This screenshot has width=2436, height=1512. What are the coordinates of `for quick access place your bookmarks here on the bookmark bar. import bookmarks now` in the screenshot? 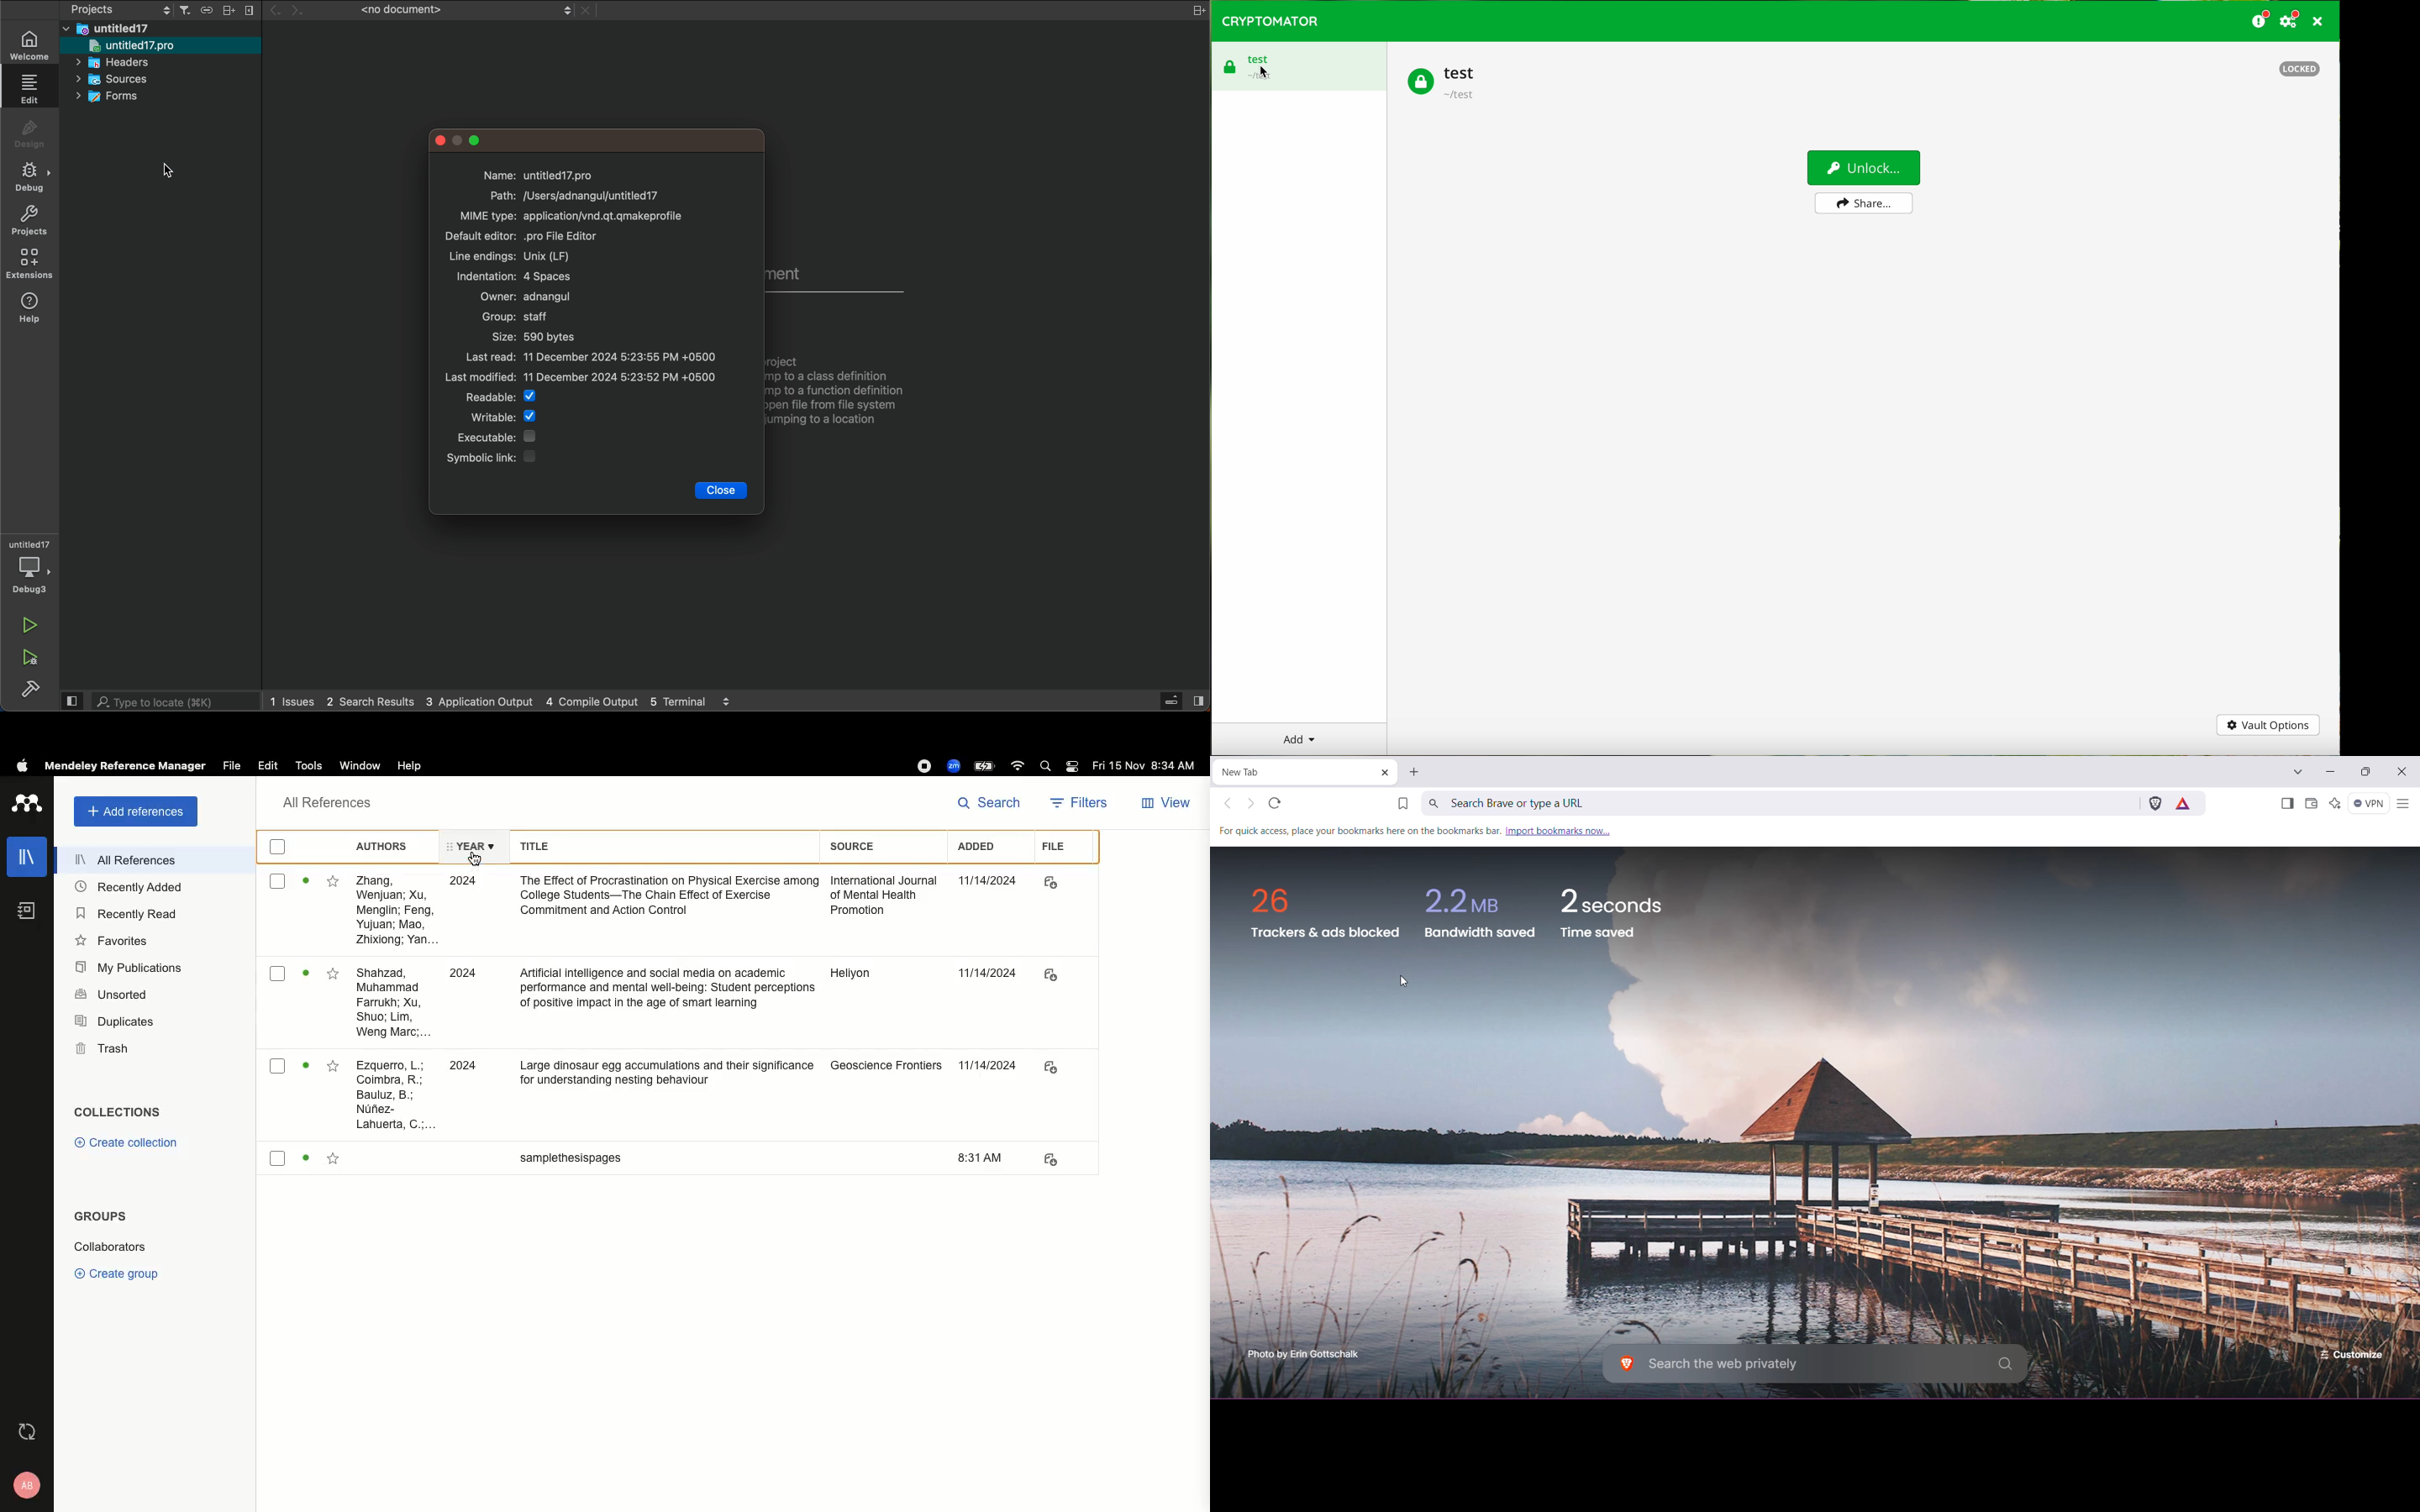 It's located at (1426, 832).